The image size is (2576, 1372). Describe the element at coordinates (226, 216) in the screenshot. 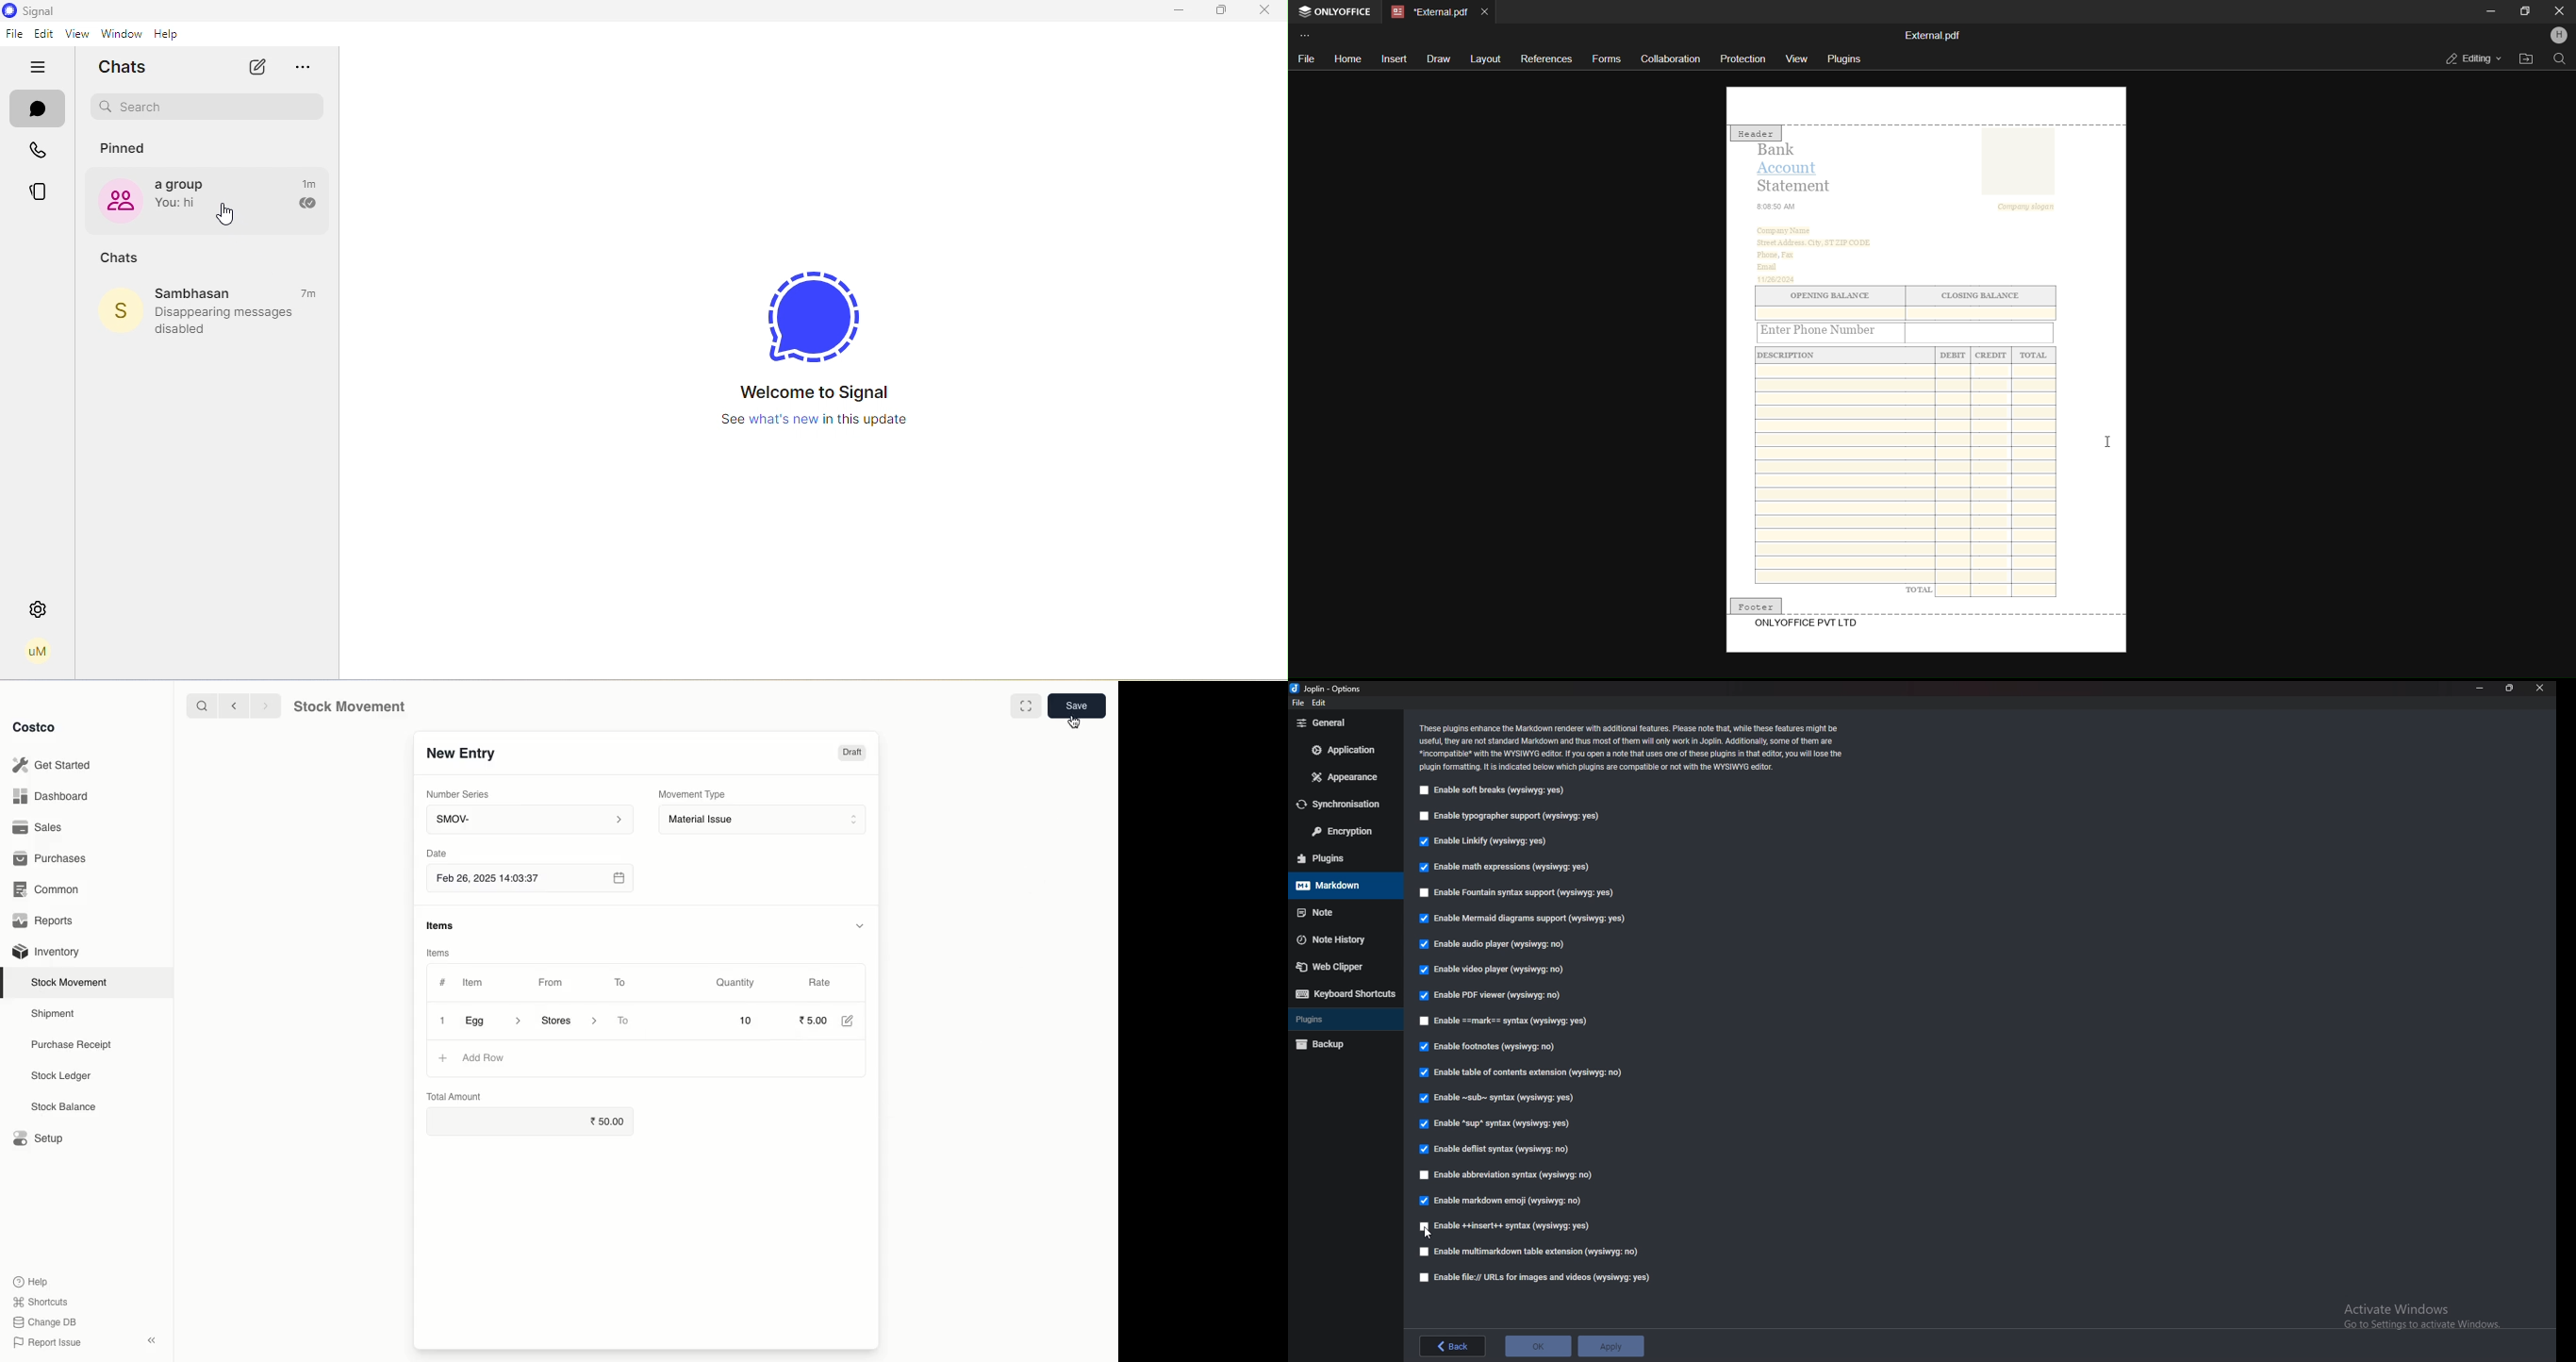

I see `cursor` at that location.